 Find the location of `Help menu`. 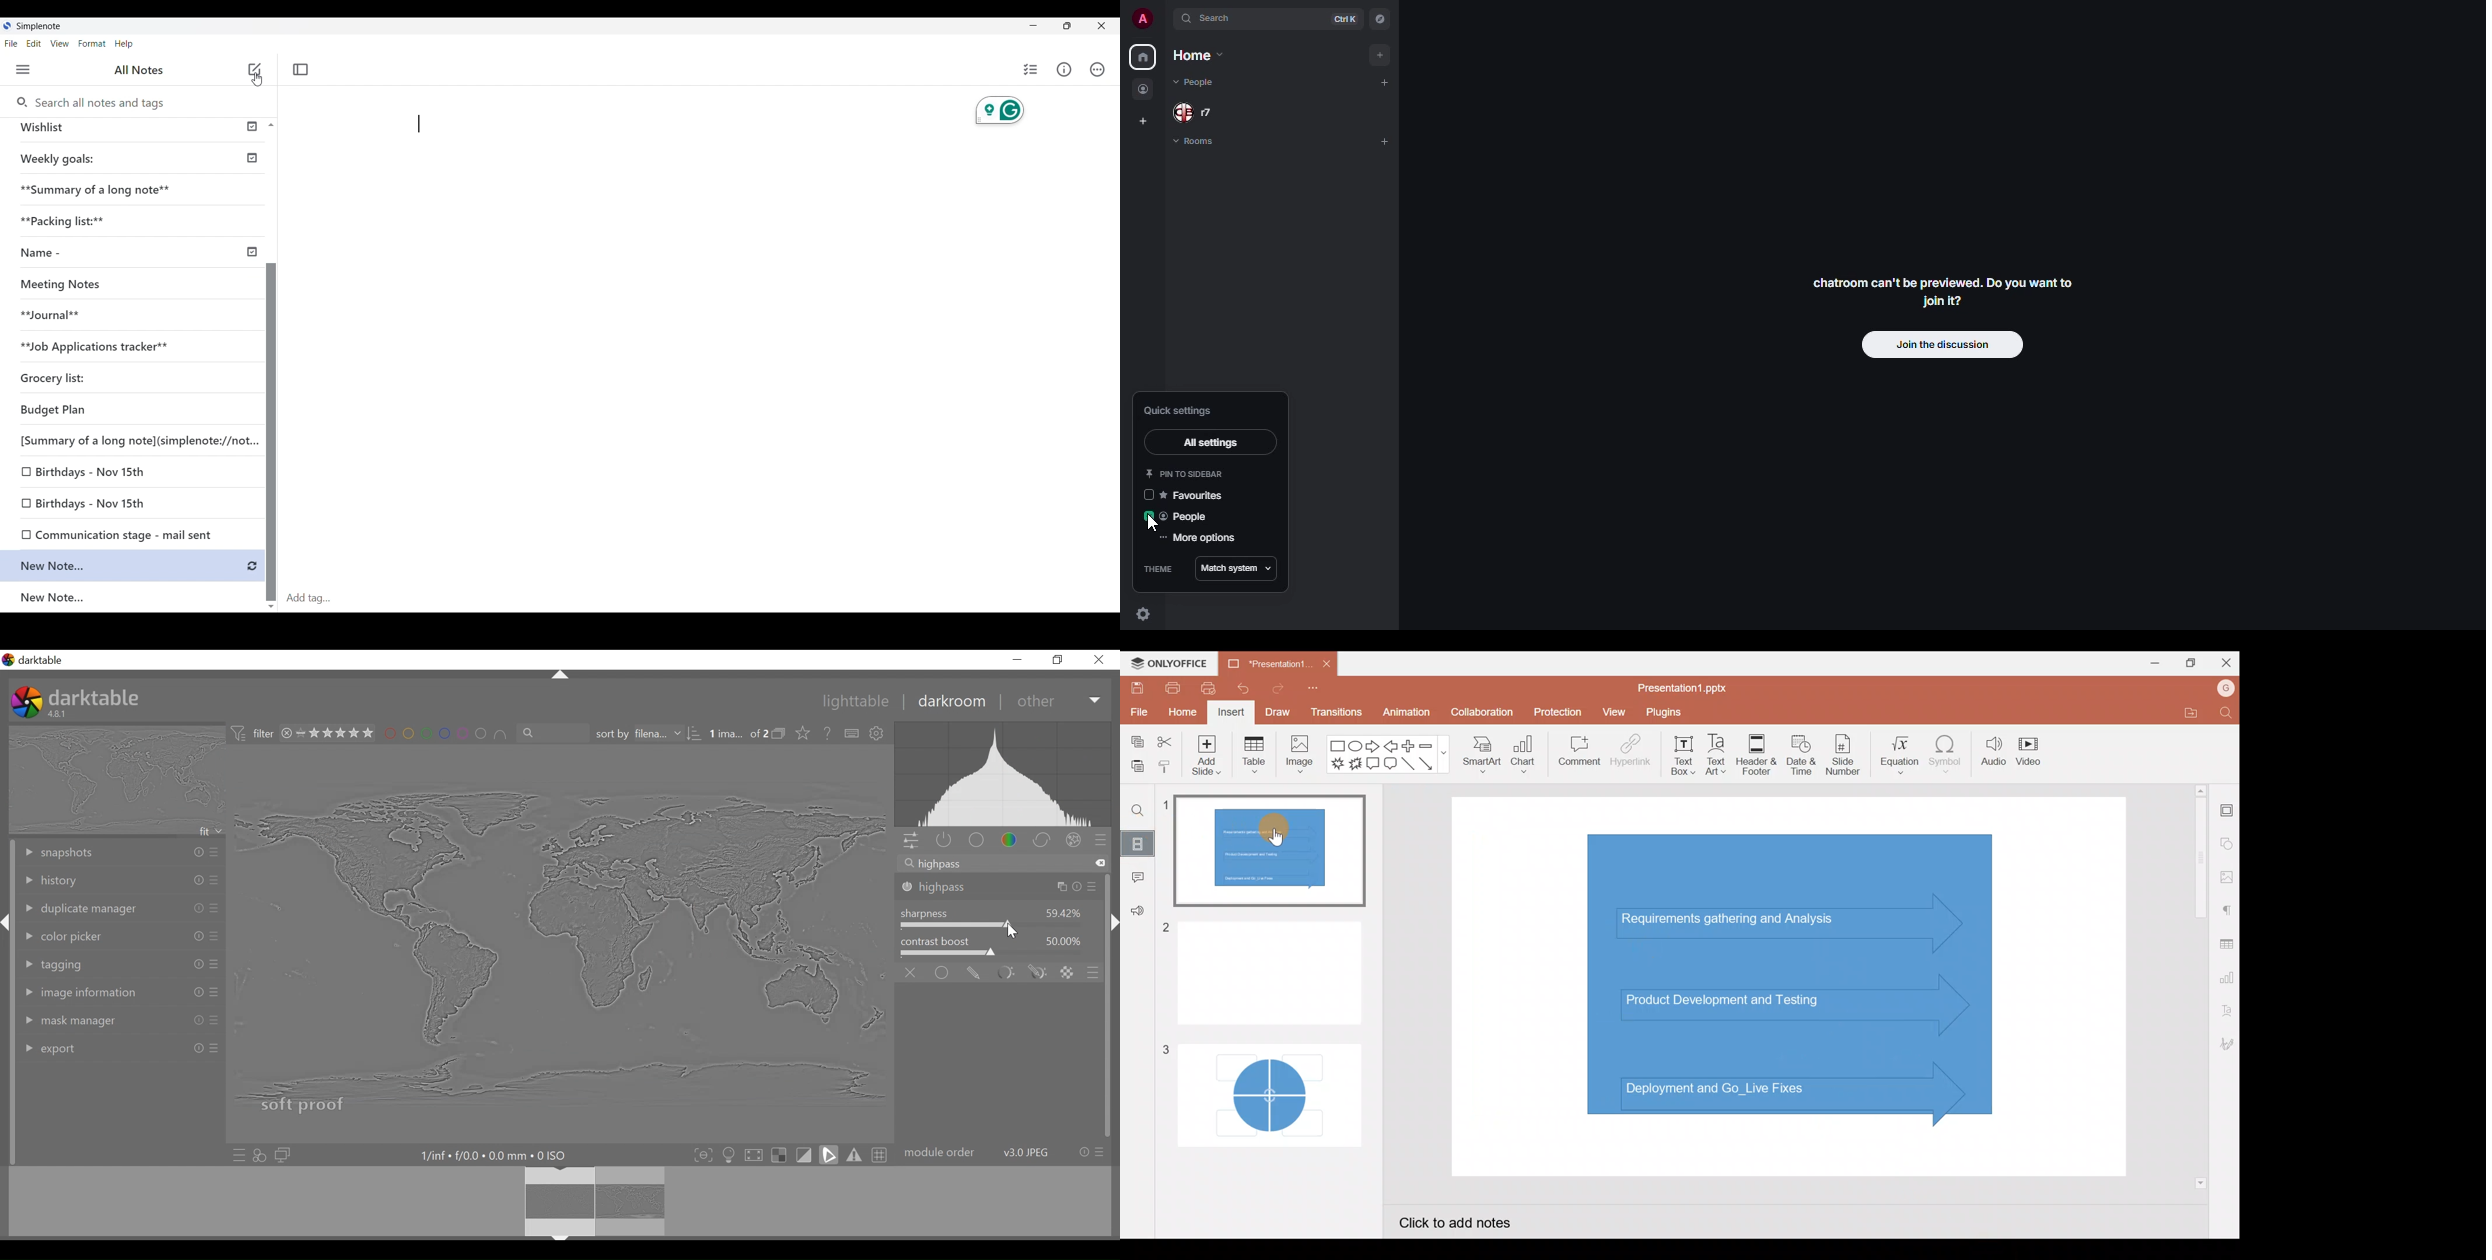

Help menu is located at coordinates (124, 44).